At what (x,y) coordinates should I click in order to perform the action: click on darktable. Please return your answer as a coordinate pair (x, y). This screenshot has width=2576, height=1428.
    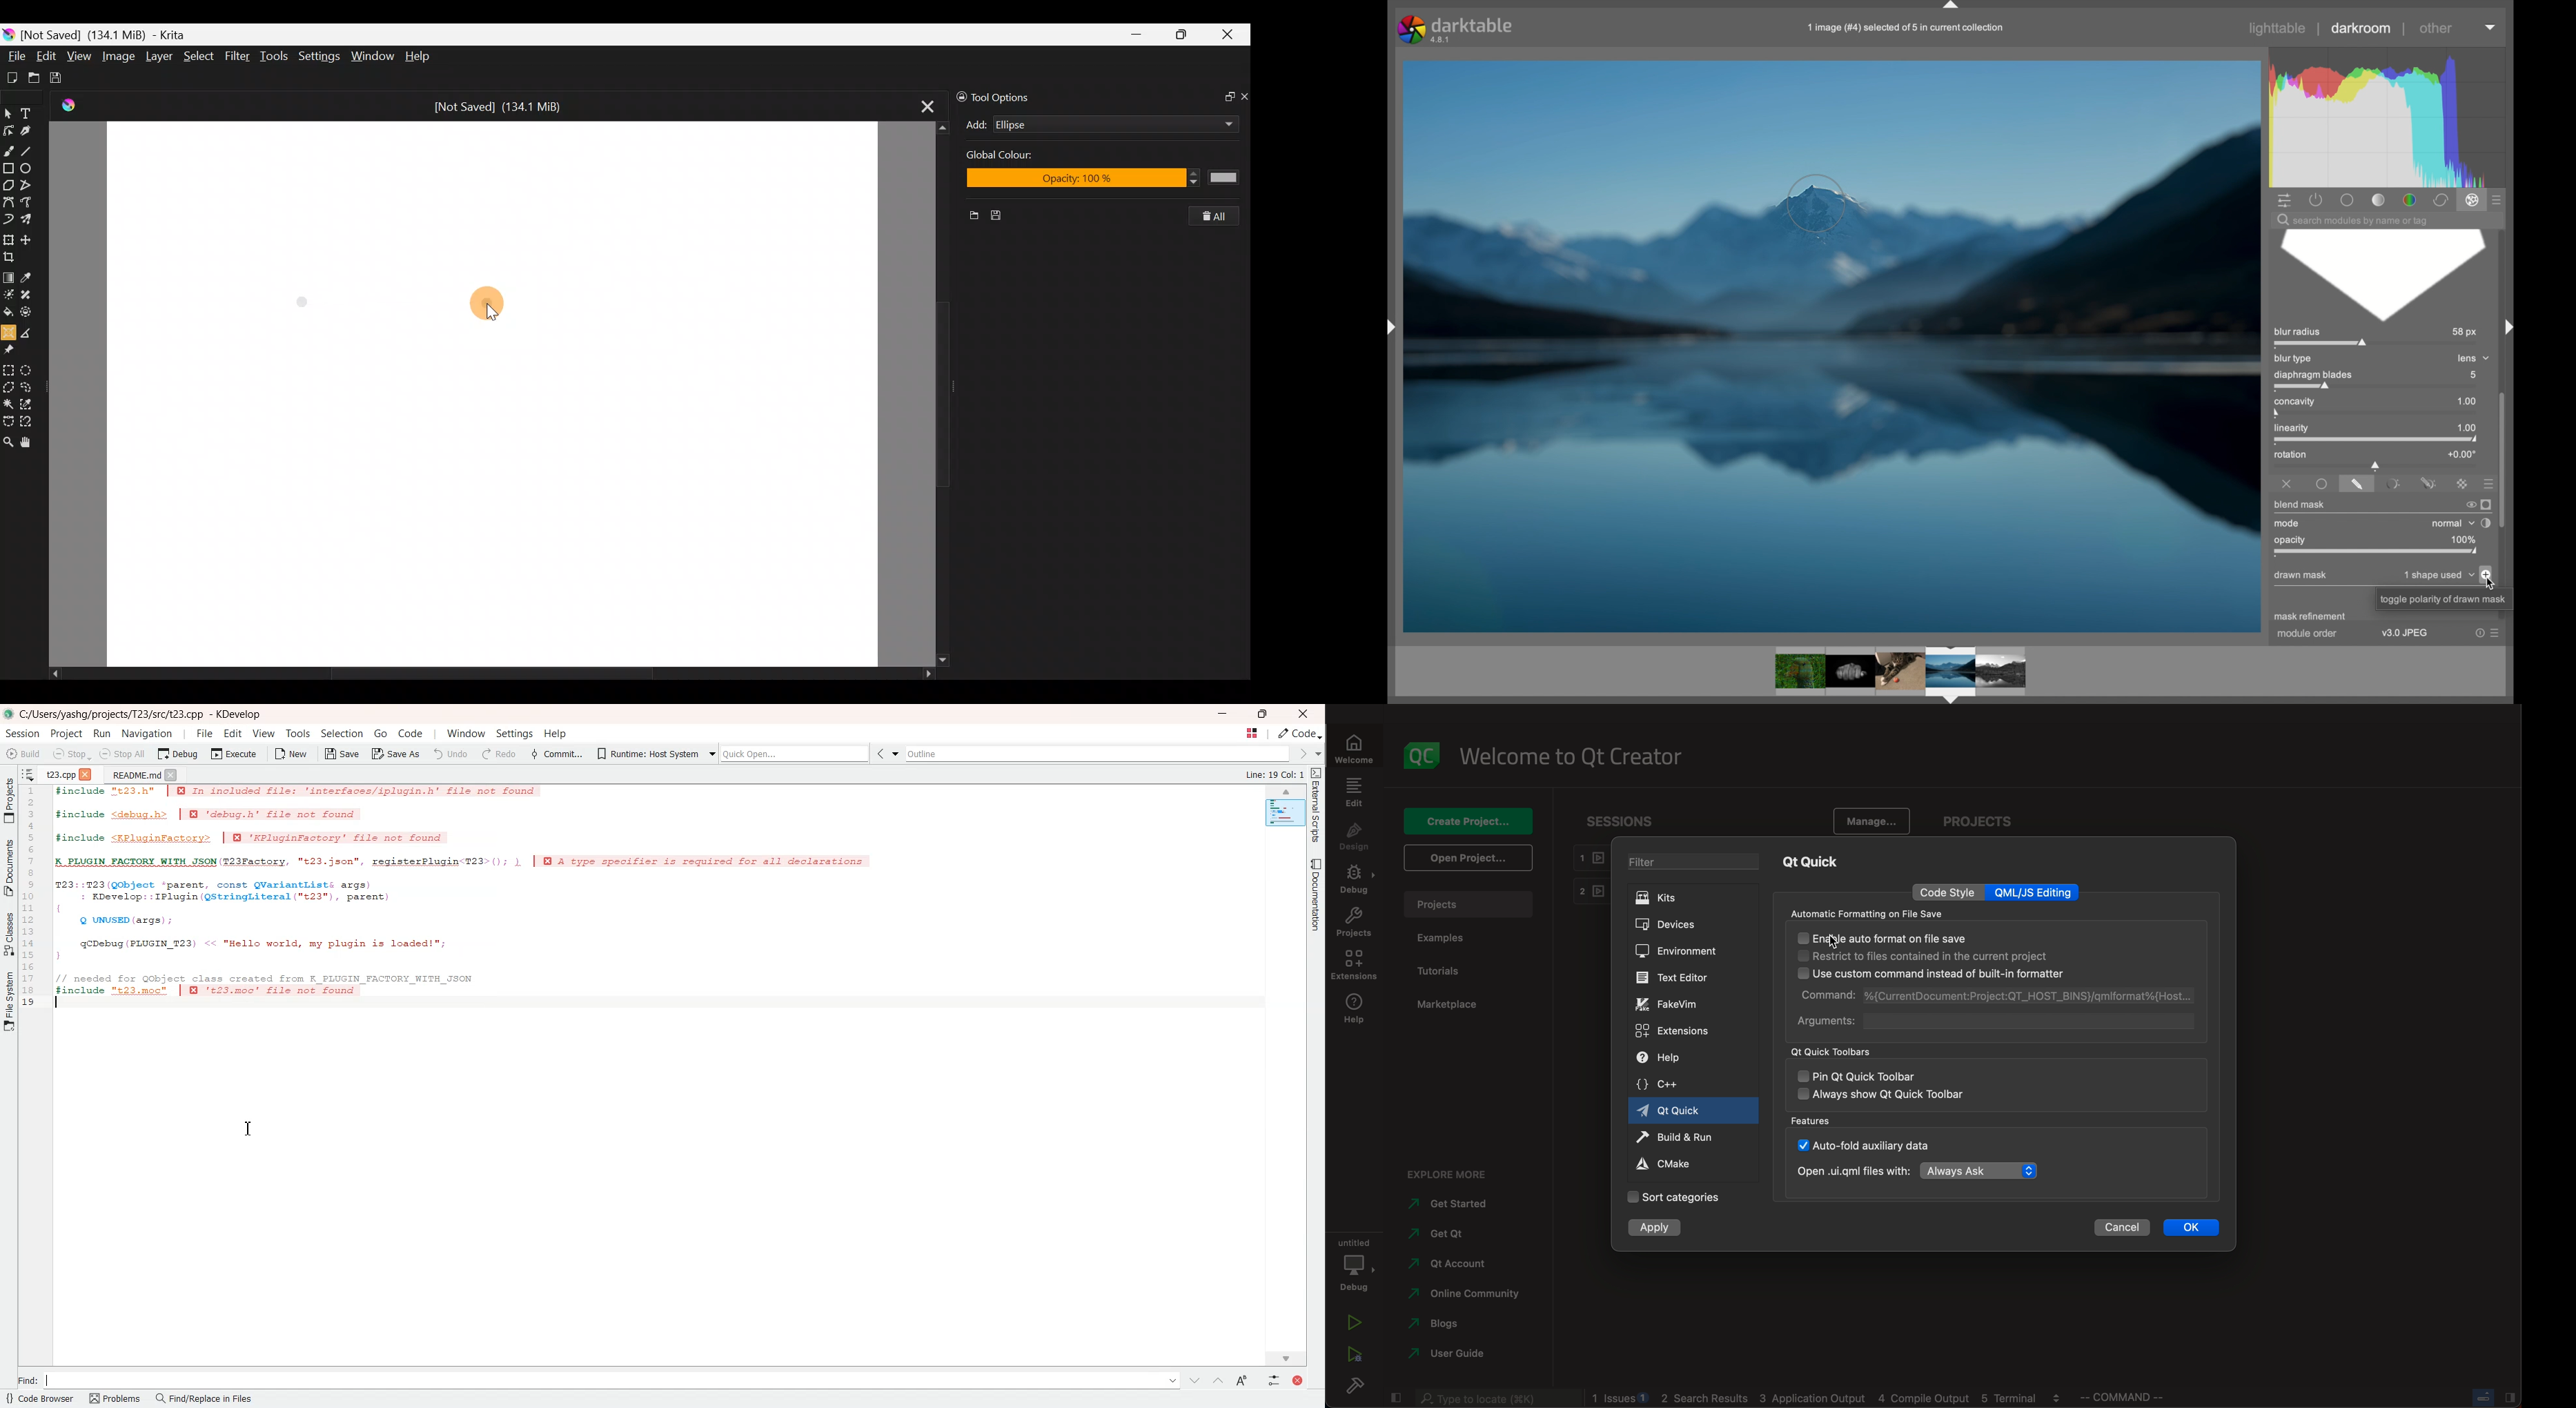
    Looking at the image, I should click on (1455, 28).